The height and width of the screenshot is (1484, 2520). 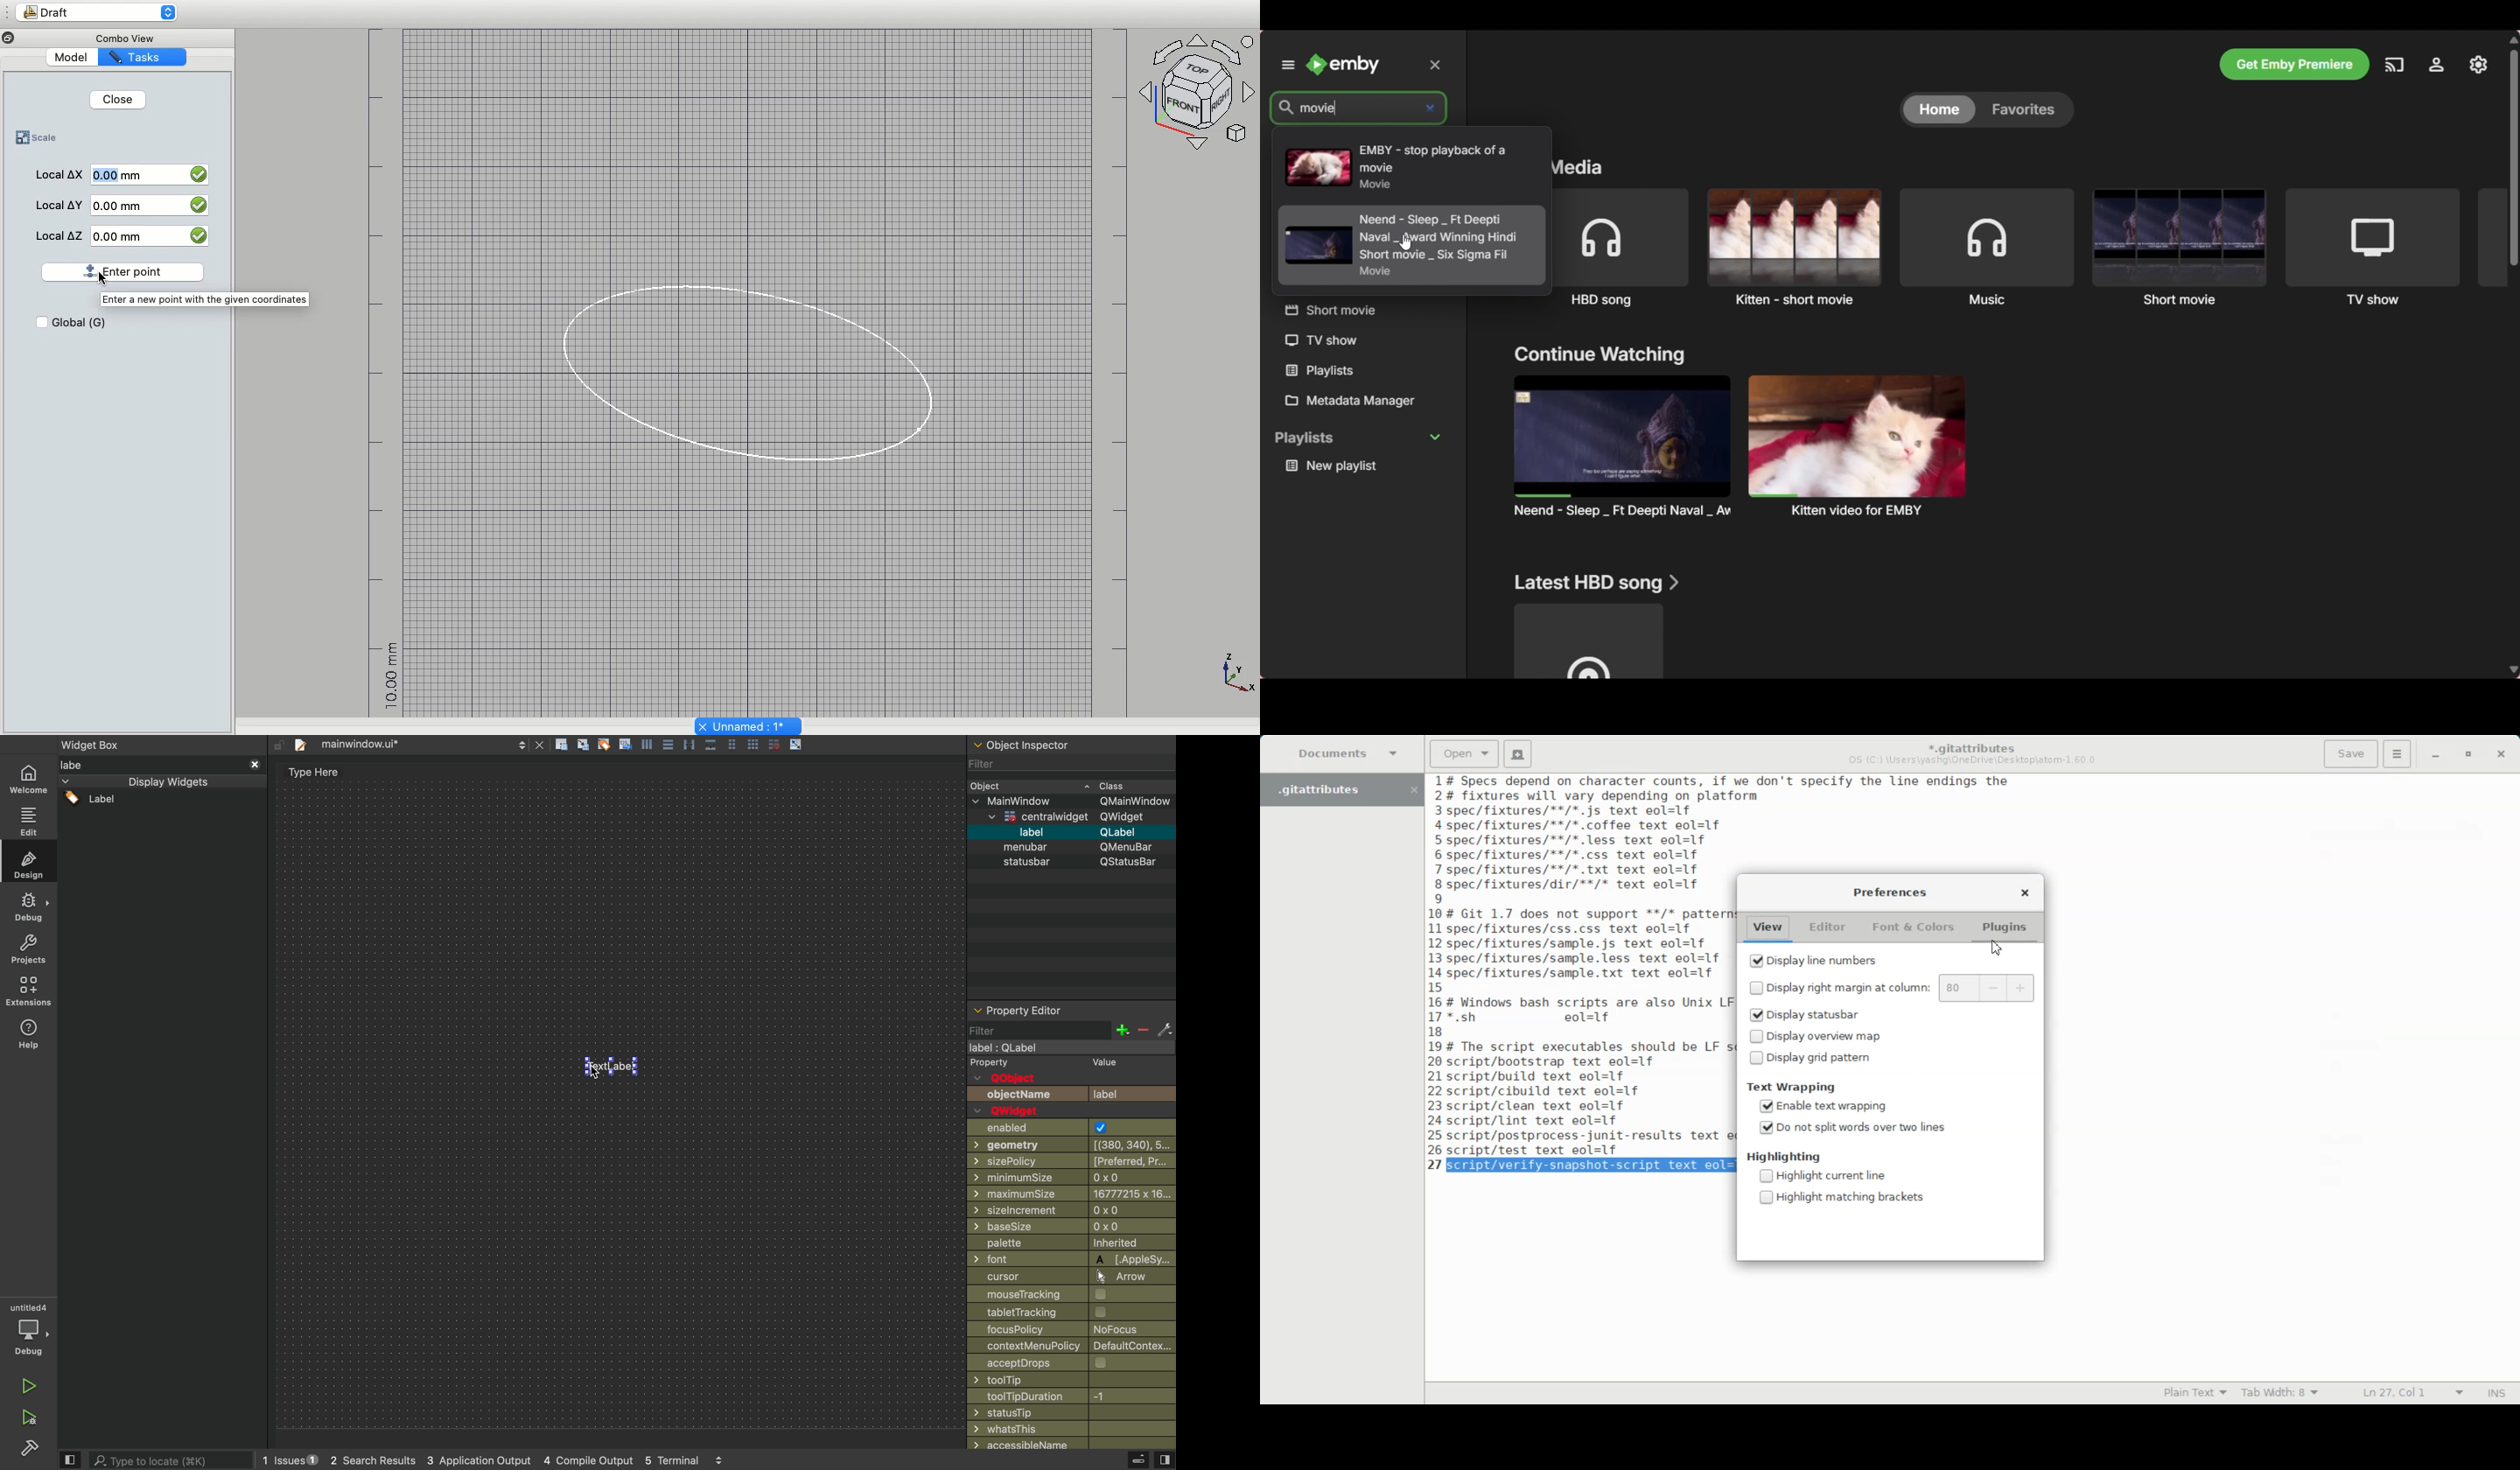 What do you see at coordinates (1464, 753) in the screenshot?
I see `Open a file` at bounding box center [1464, 753].